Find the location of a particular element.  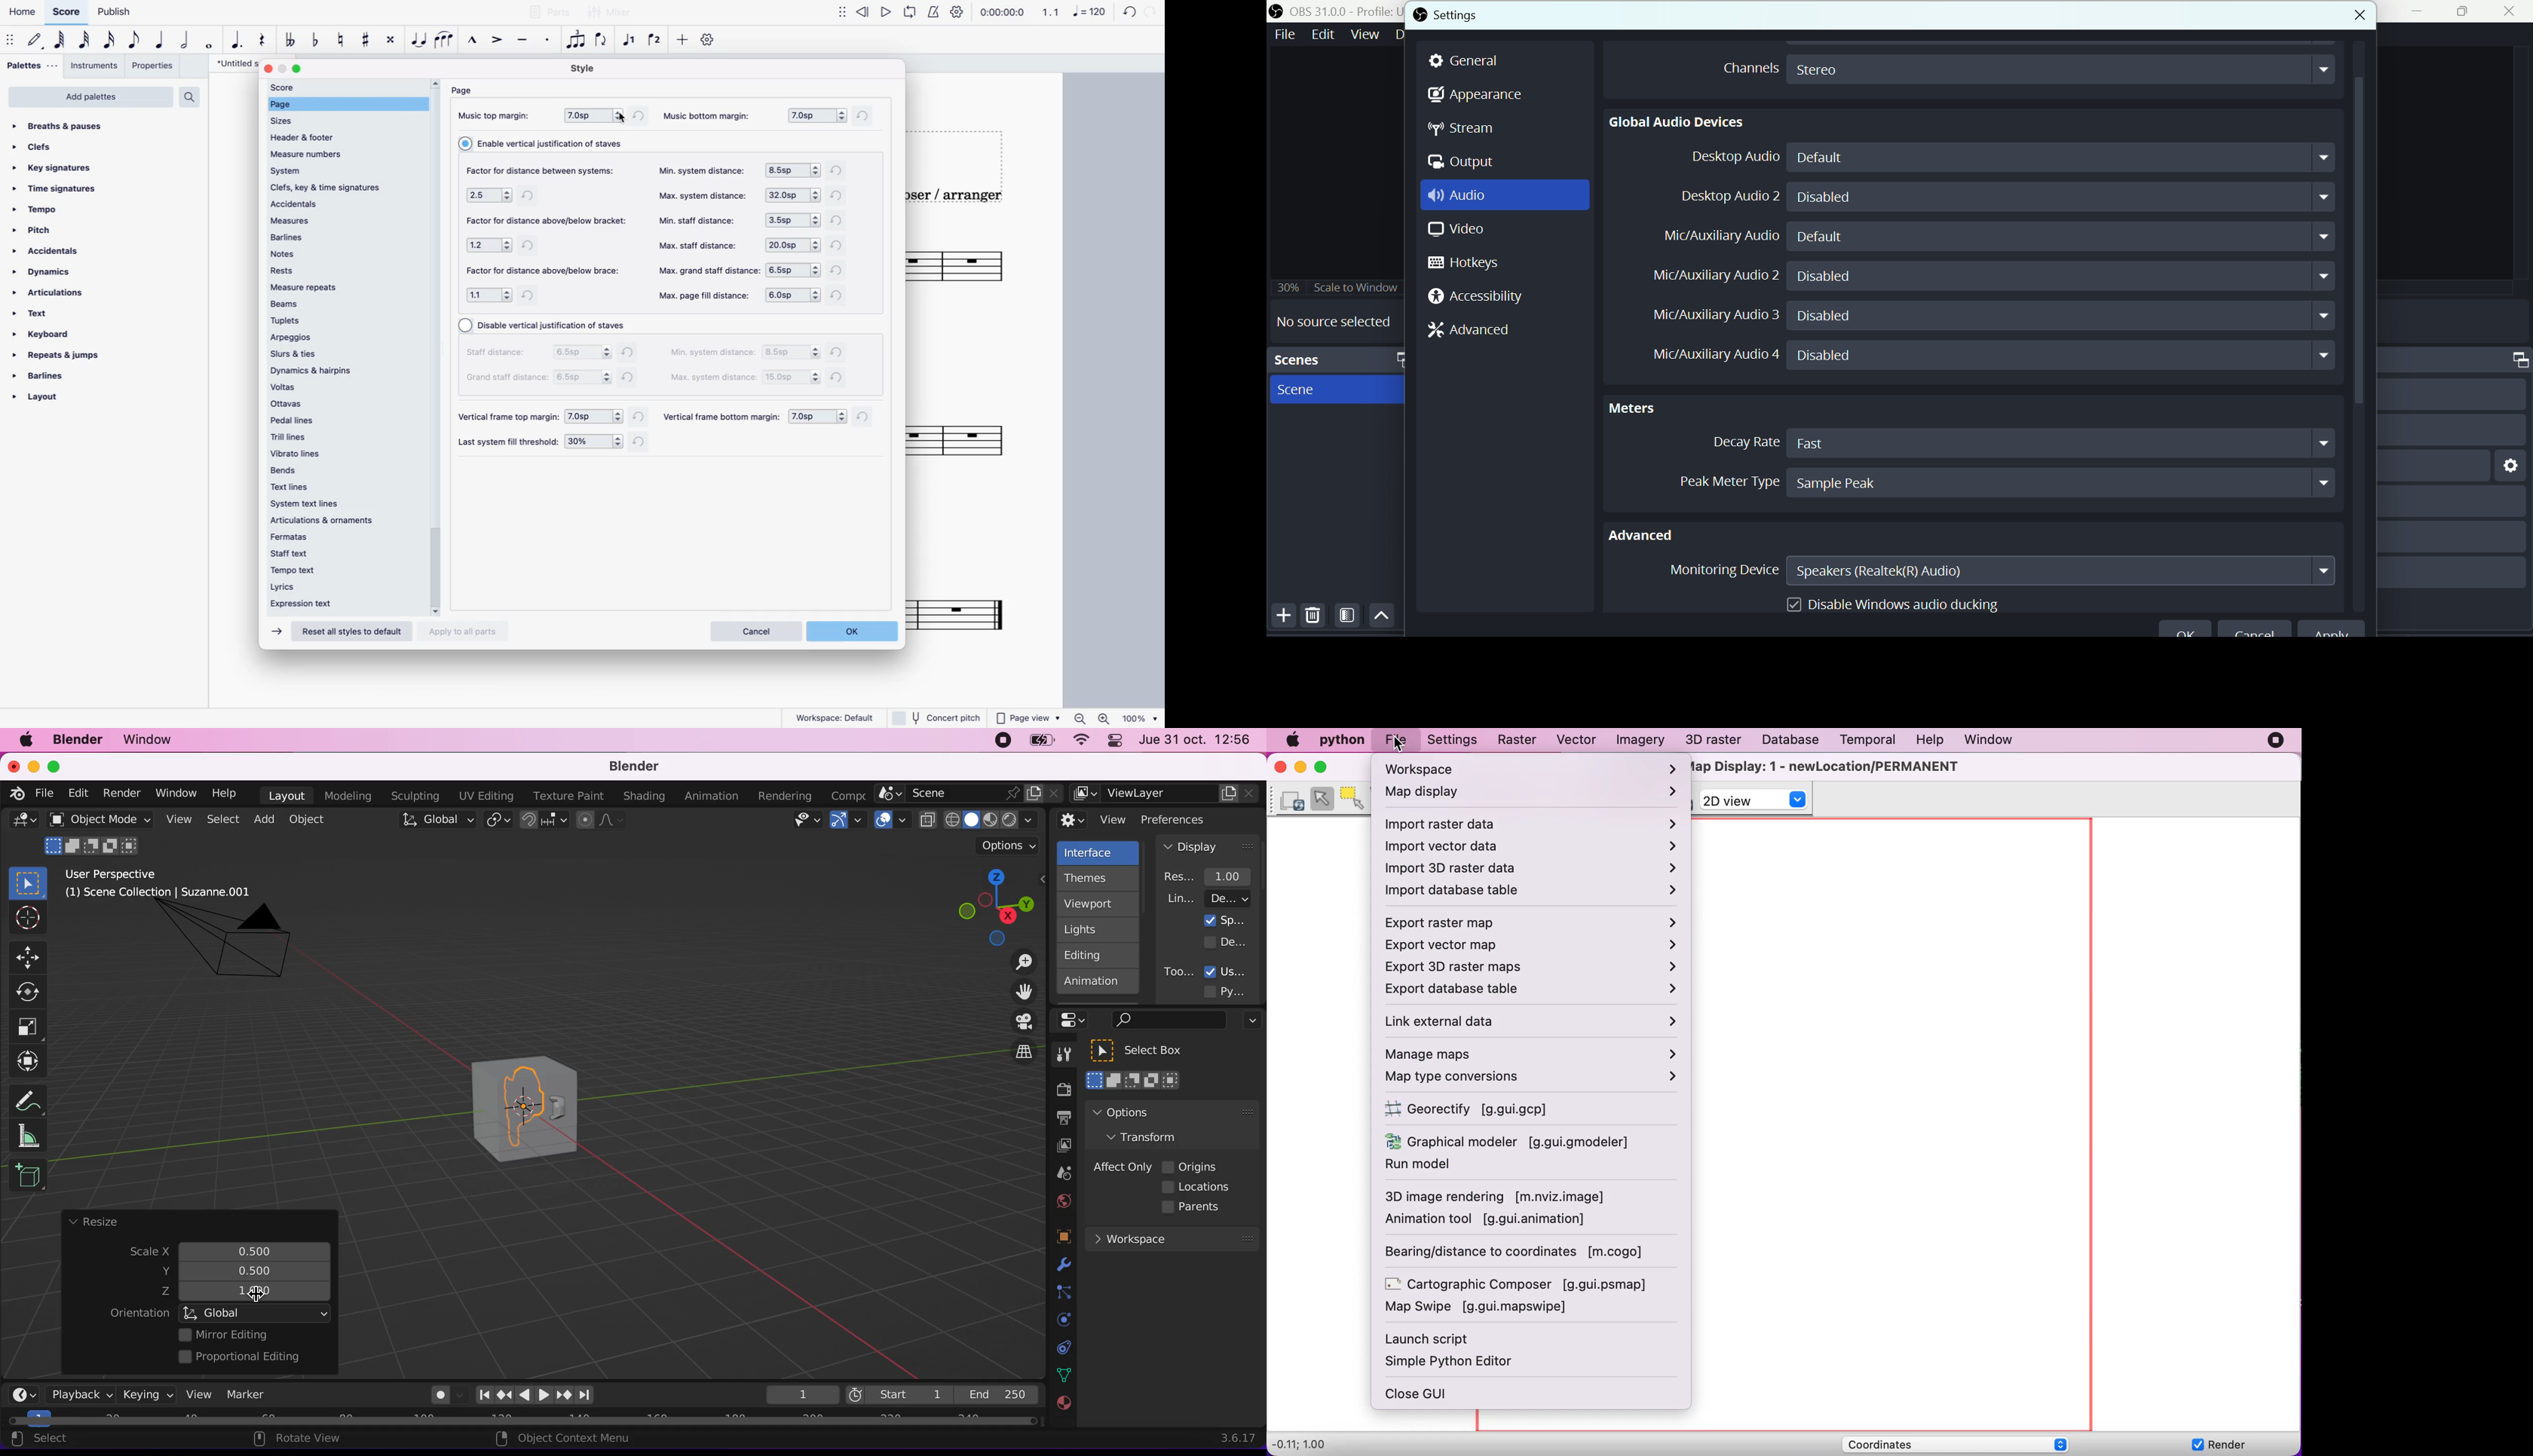

OBS logo is located at coordinates (1278, 11).